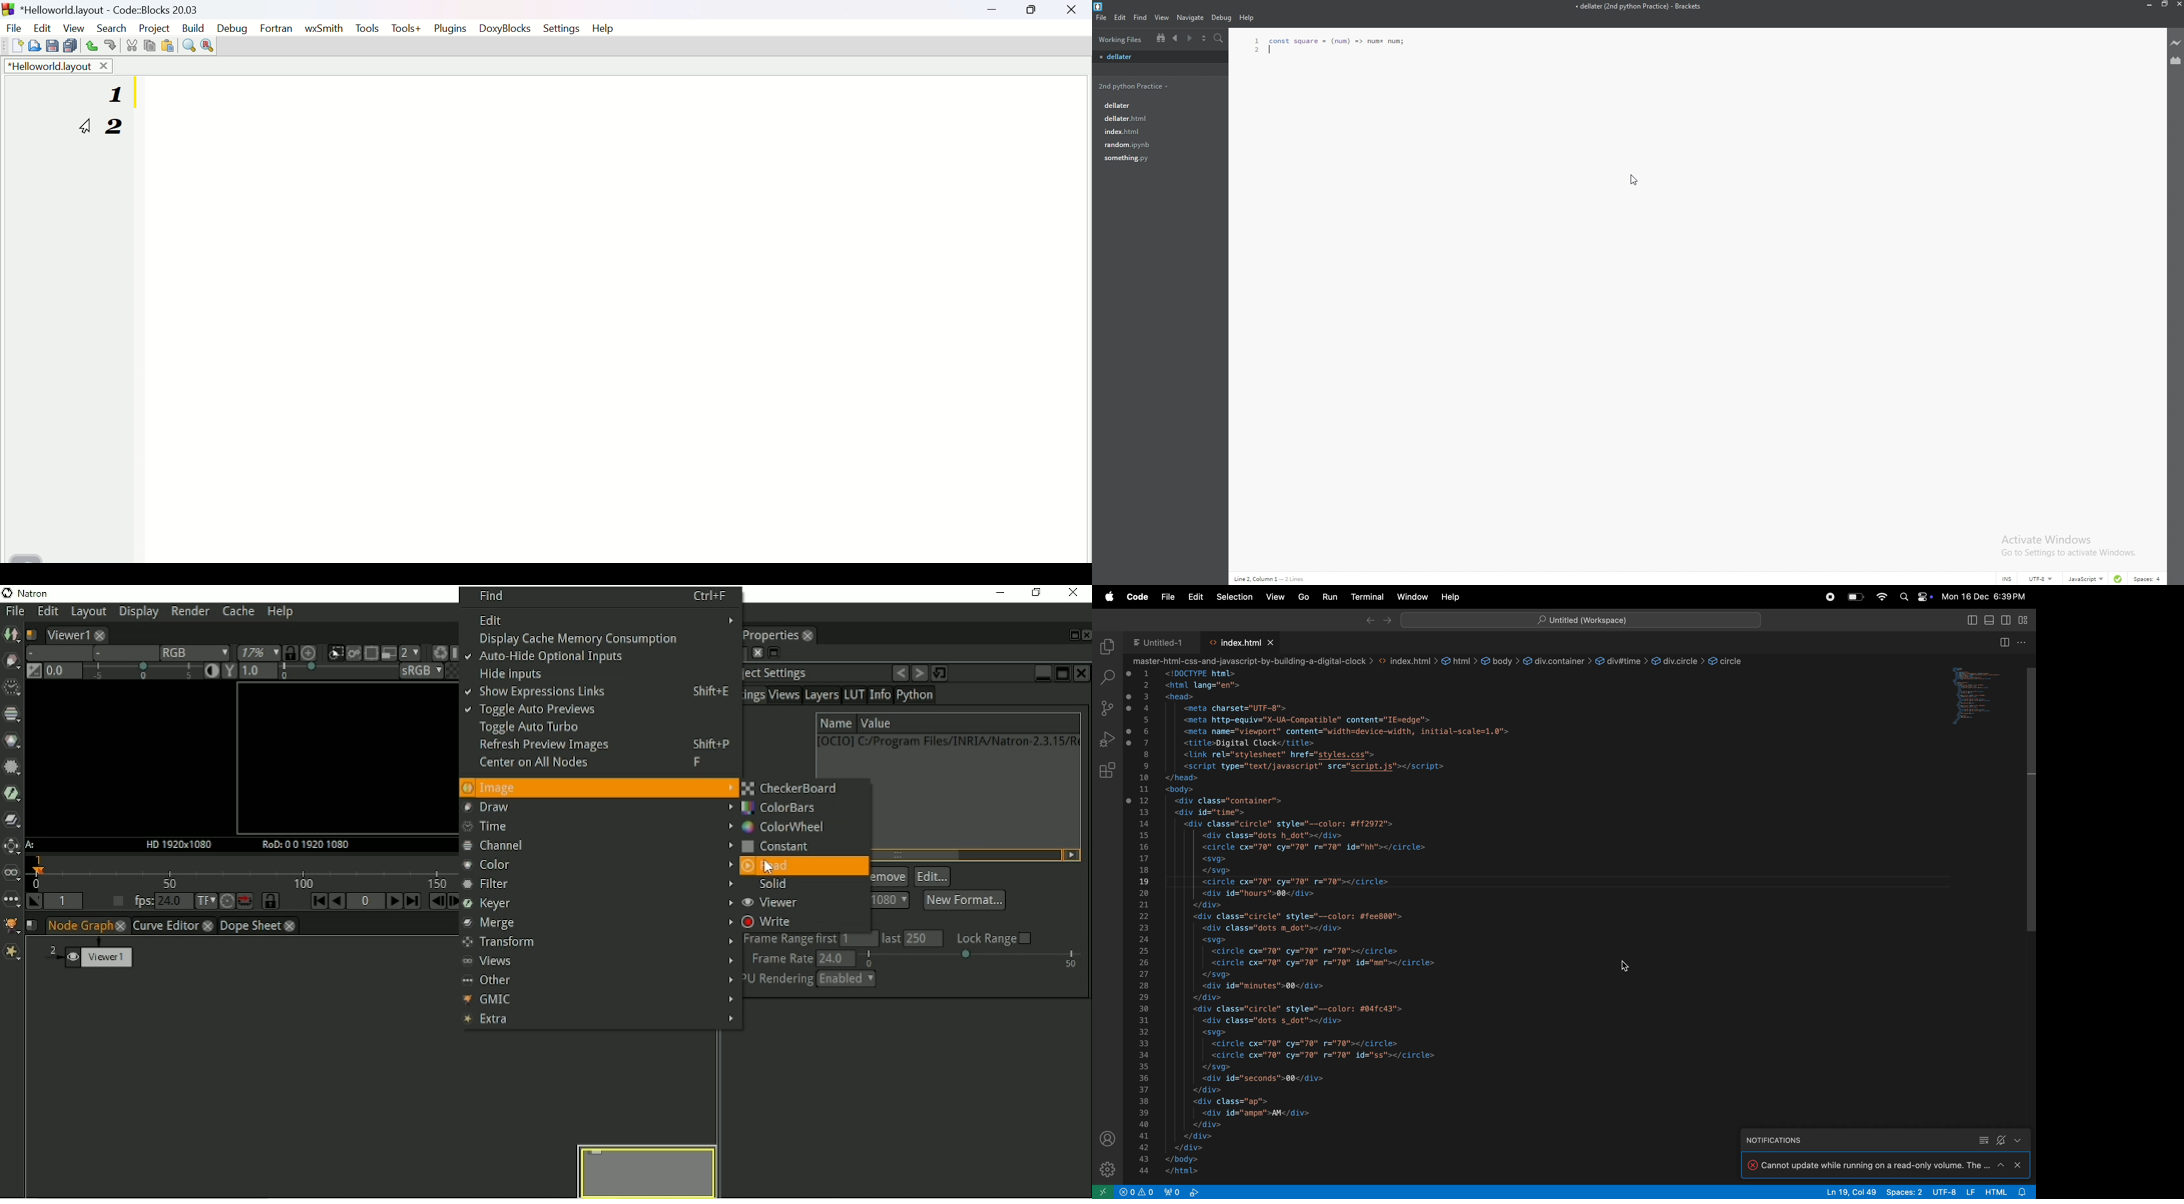 The width and height of the screenshot is (2184, 1204). What do you see at coordinates (608, 27) in the screenshot?
I see `Help` at bounding box center [608, 27].